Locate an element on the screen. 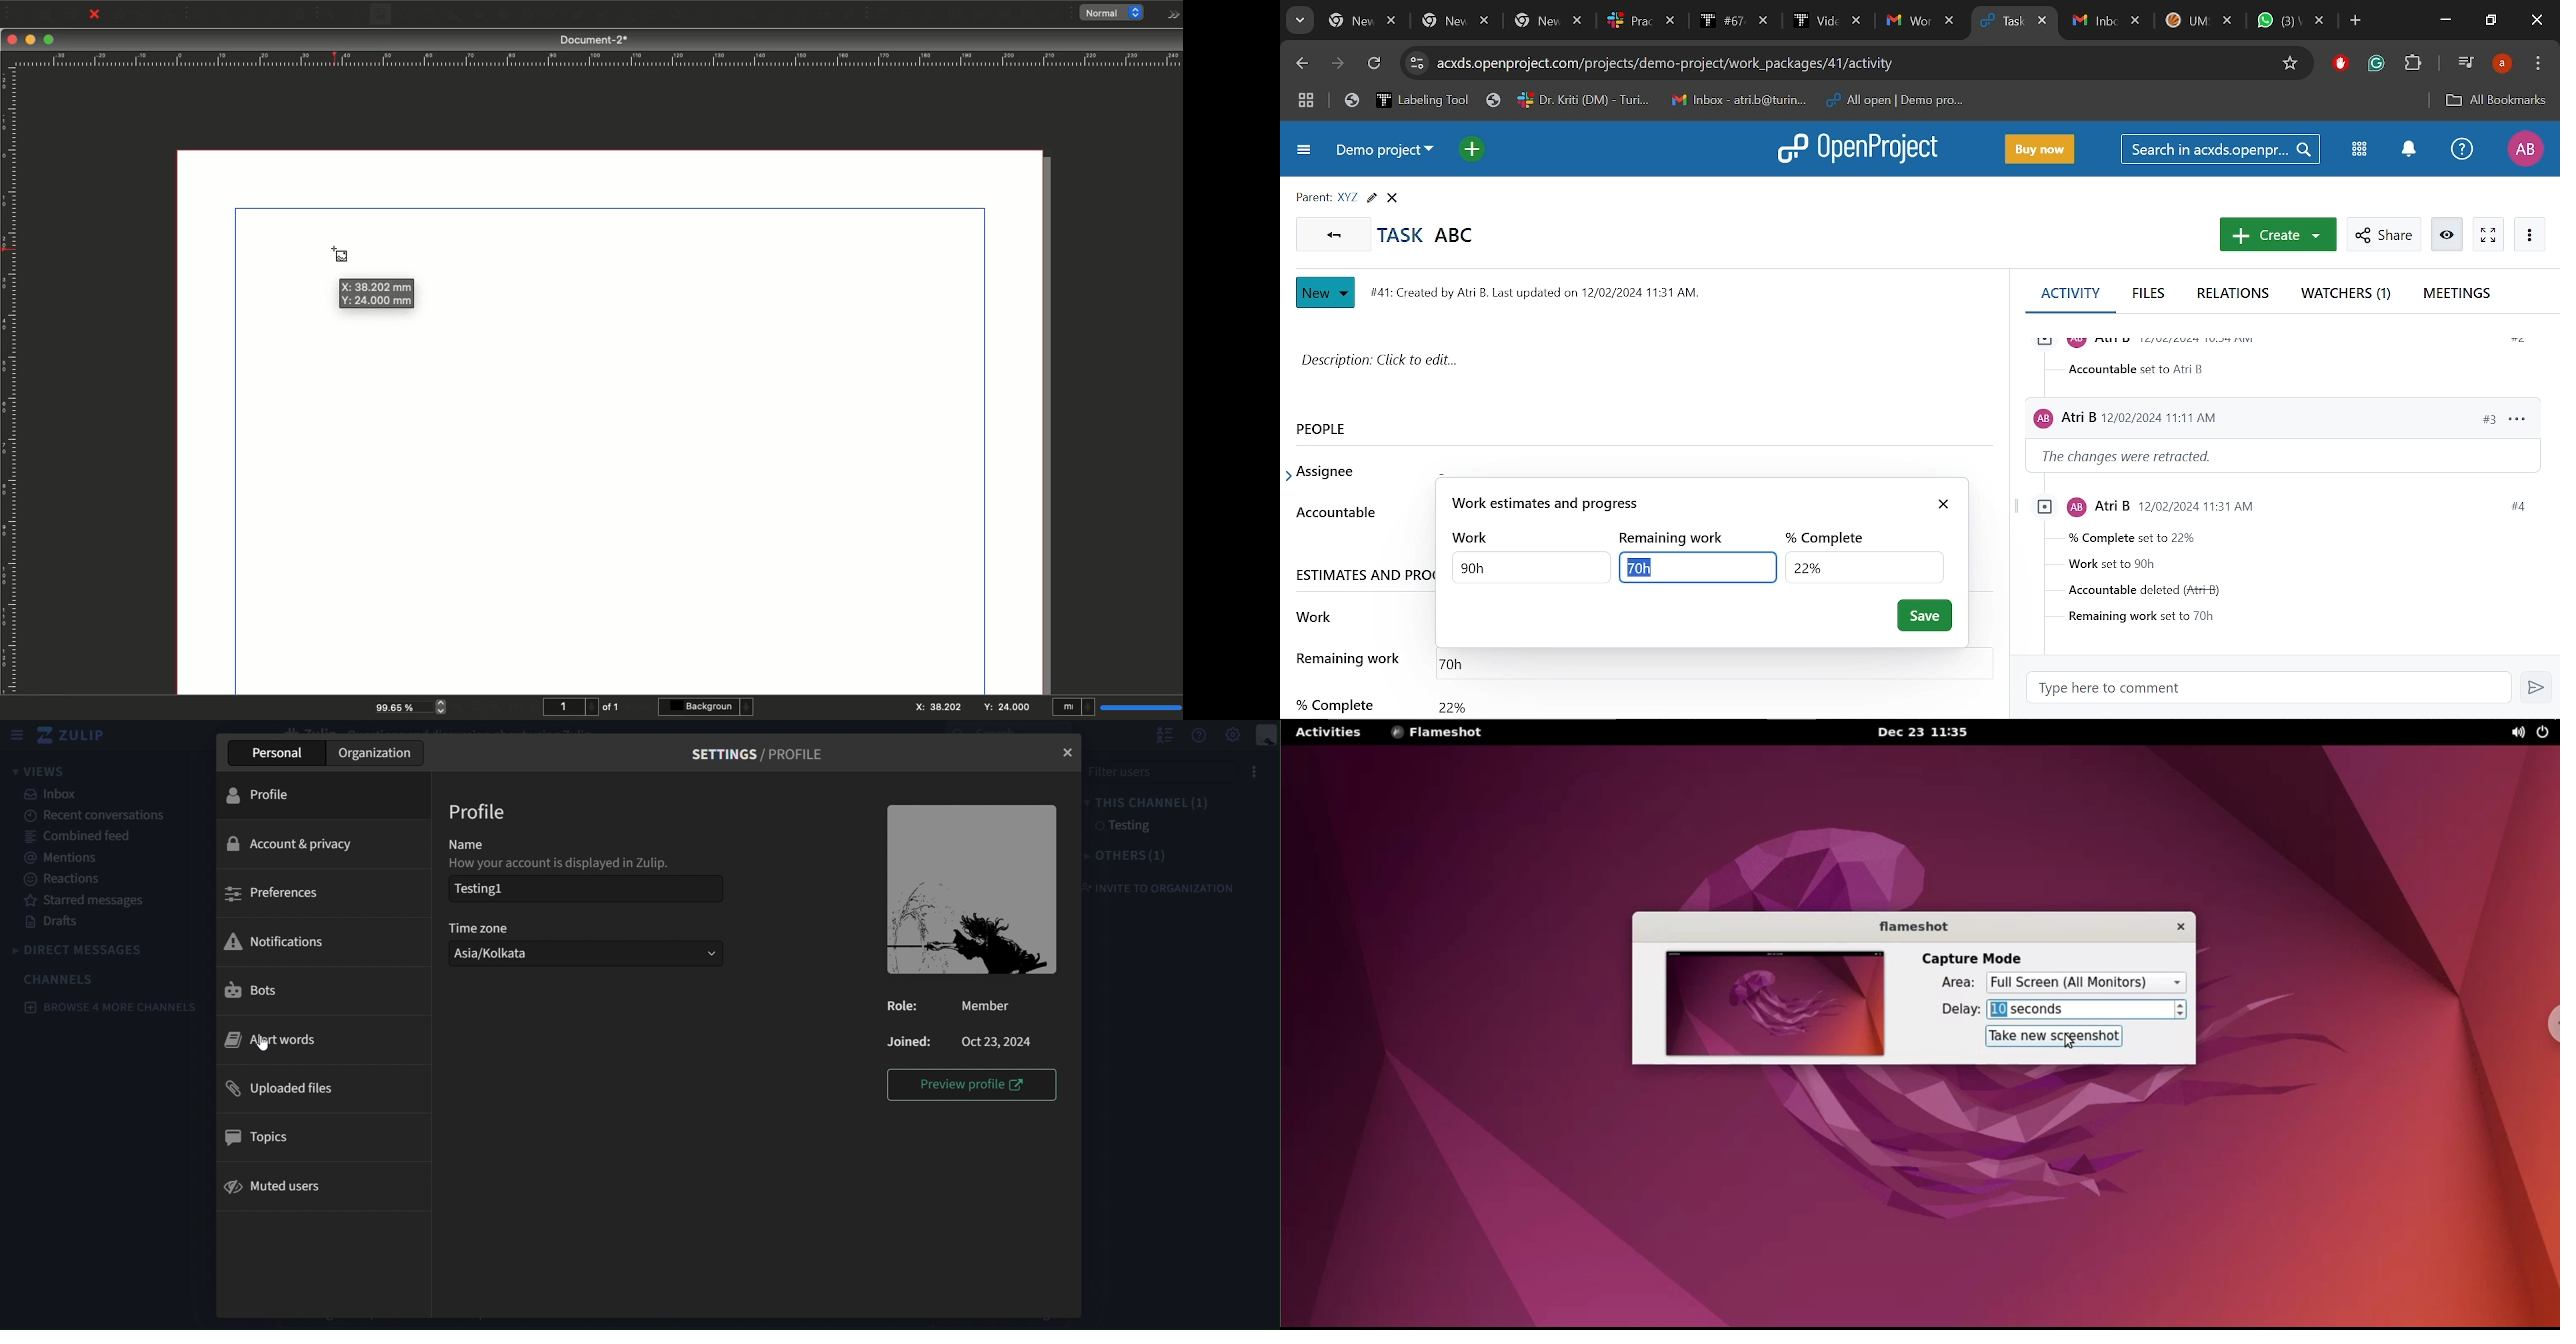  Paste is located at coordinates (305, 15).